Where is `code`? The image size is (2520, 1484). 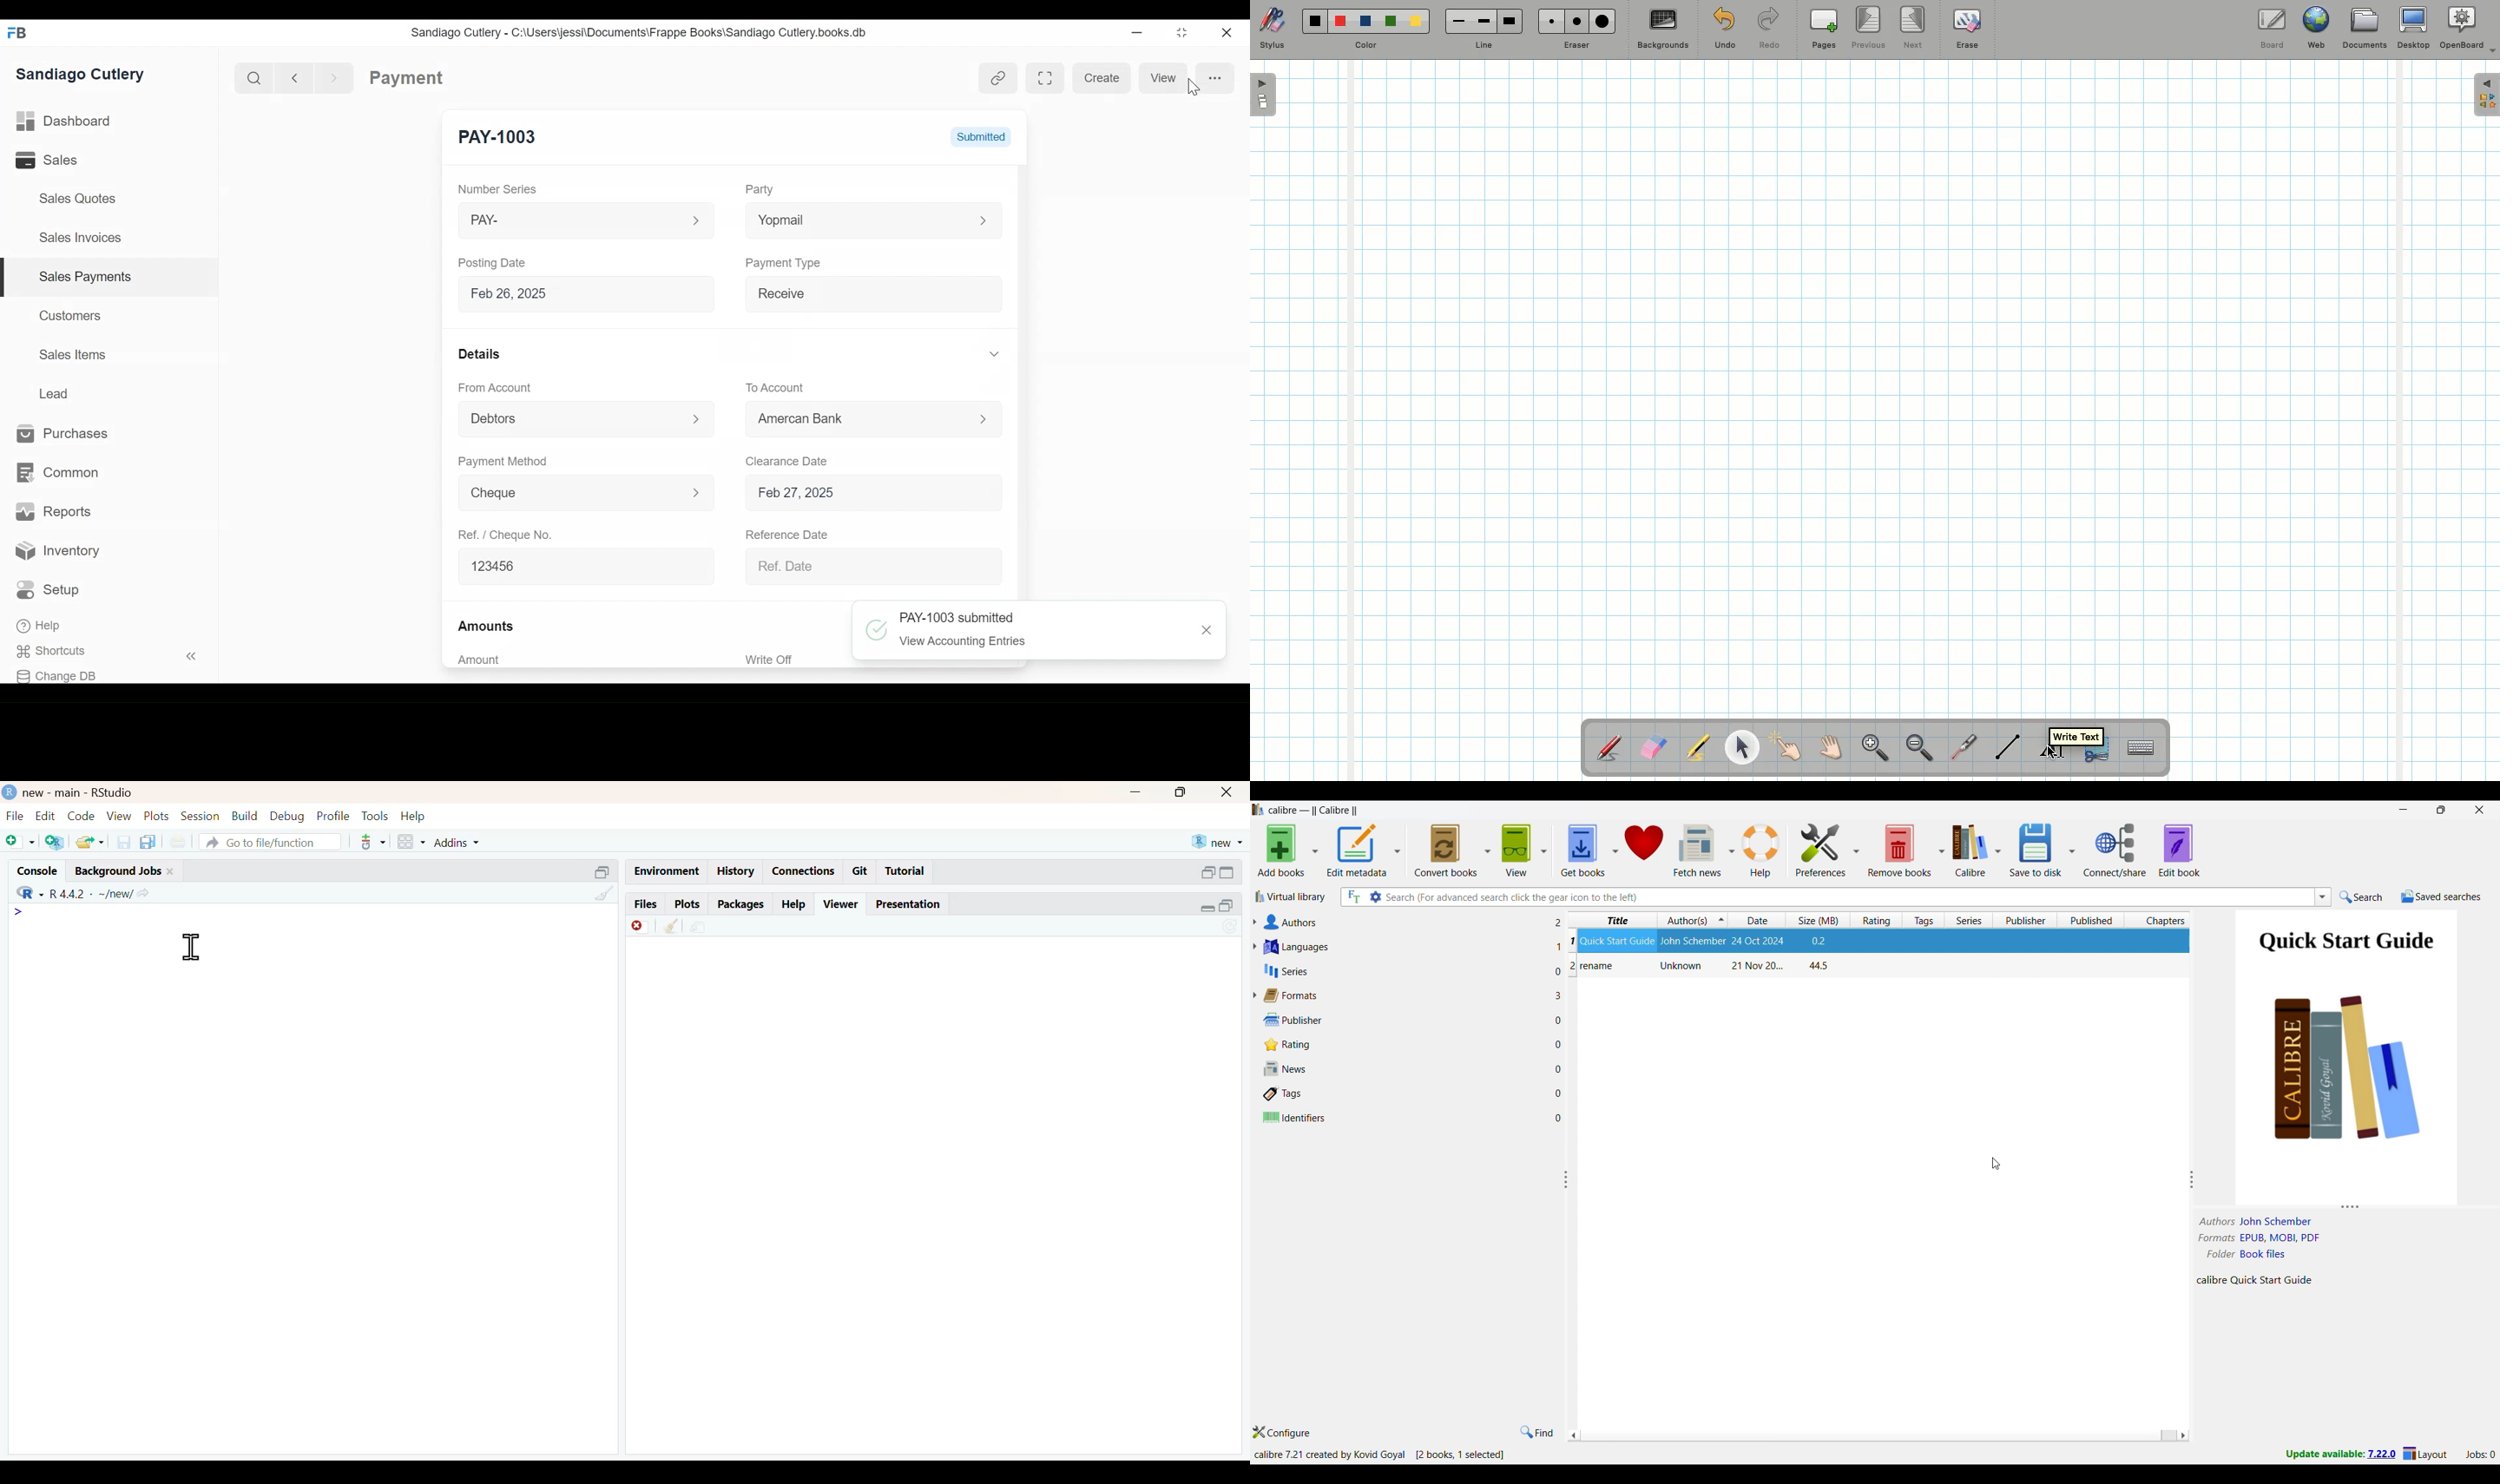 code is located at coordinates (81, 816).